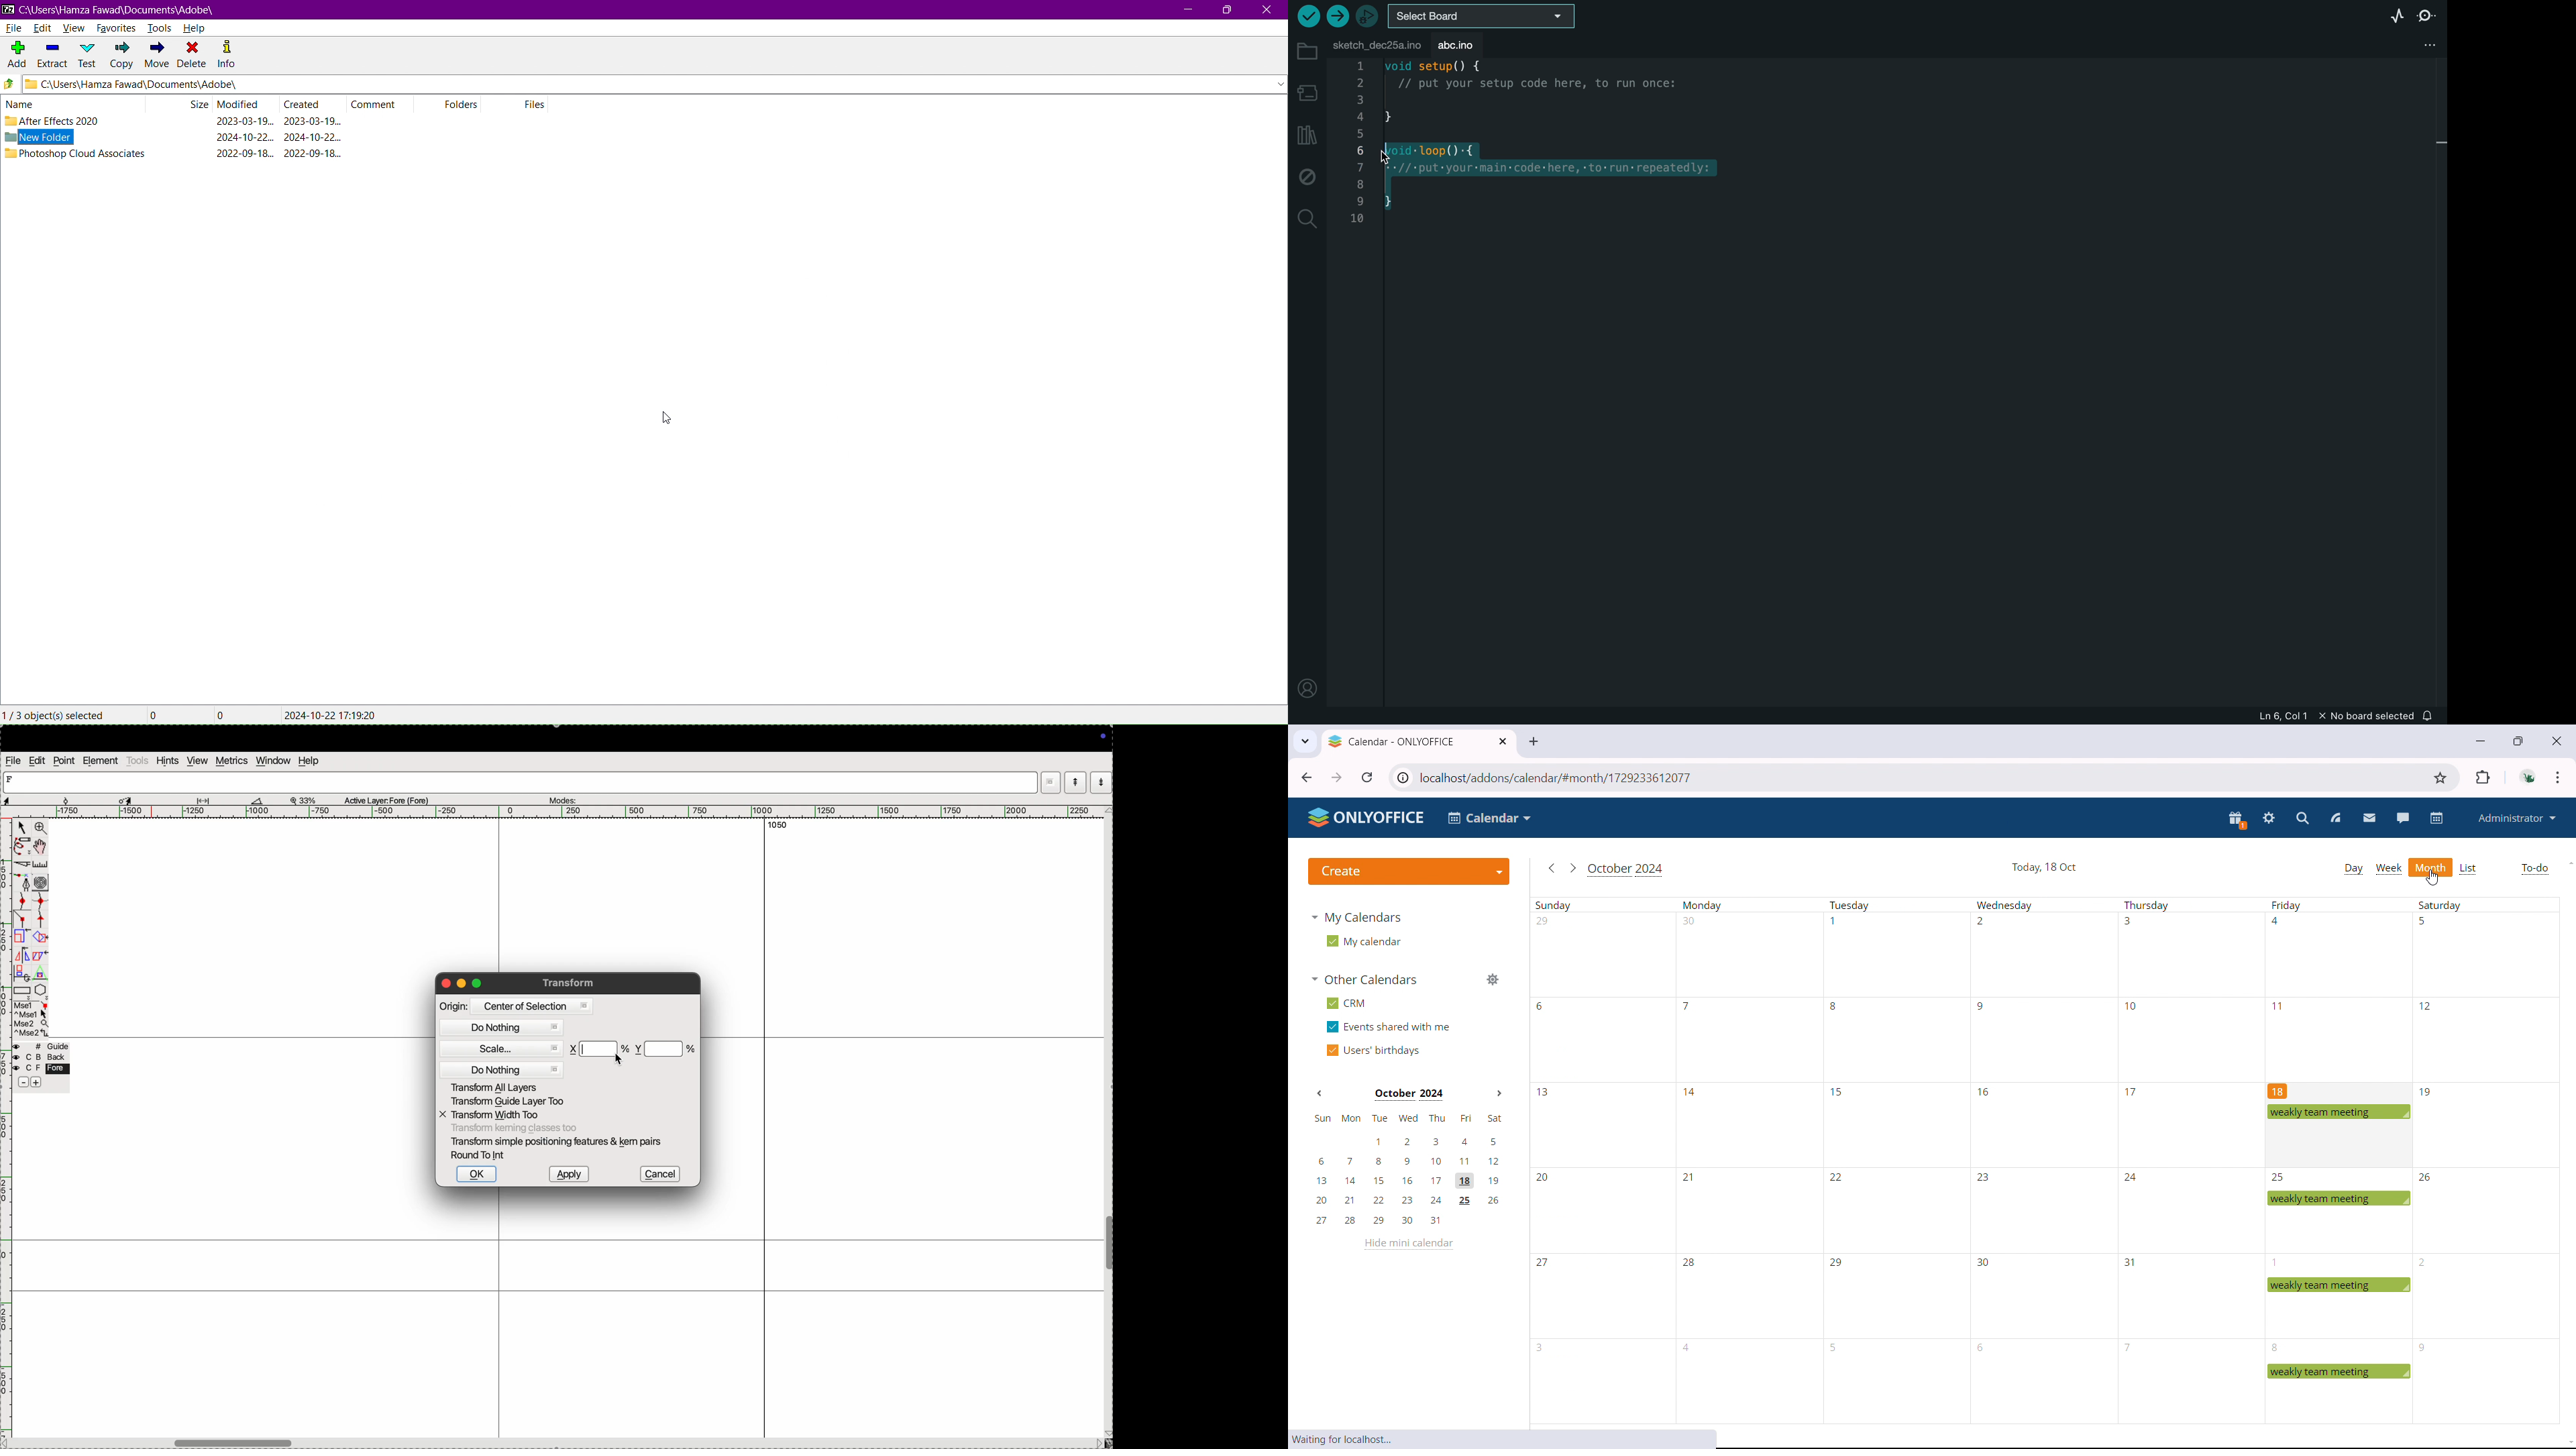  What do you see at coordinates (1492, 979) in the screenshot?
I see `manage` at bounding box center [1492, 979].